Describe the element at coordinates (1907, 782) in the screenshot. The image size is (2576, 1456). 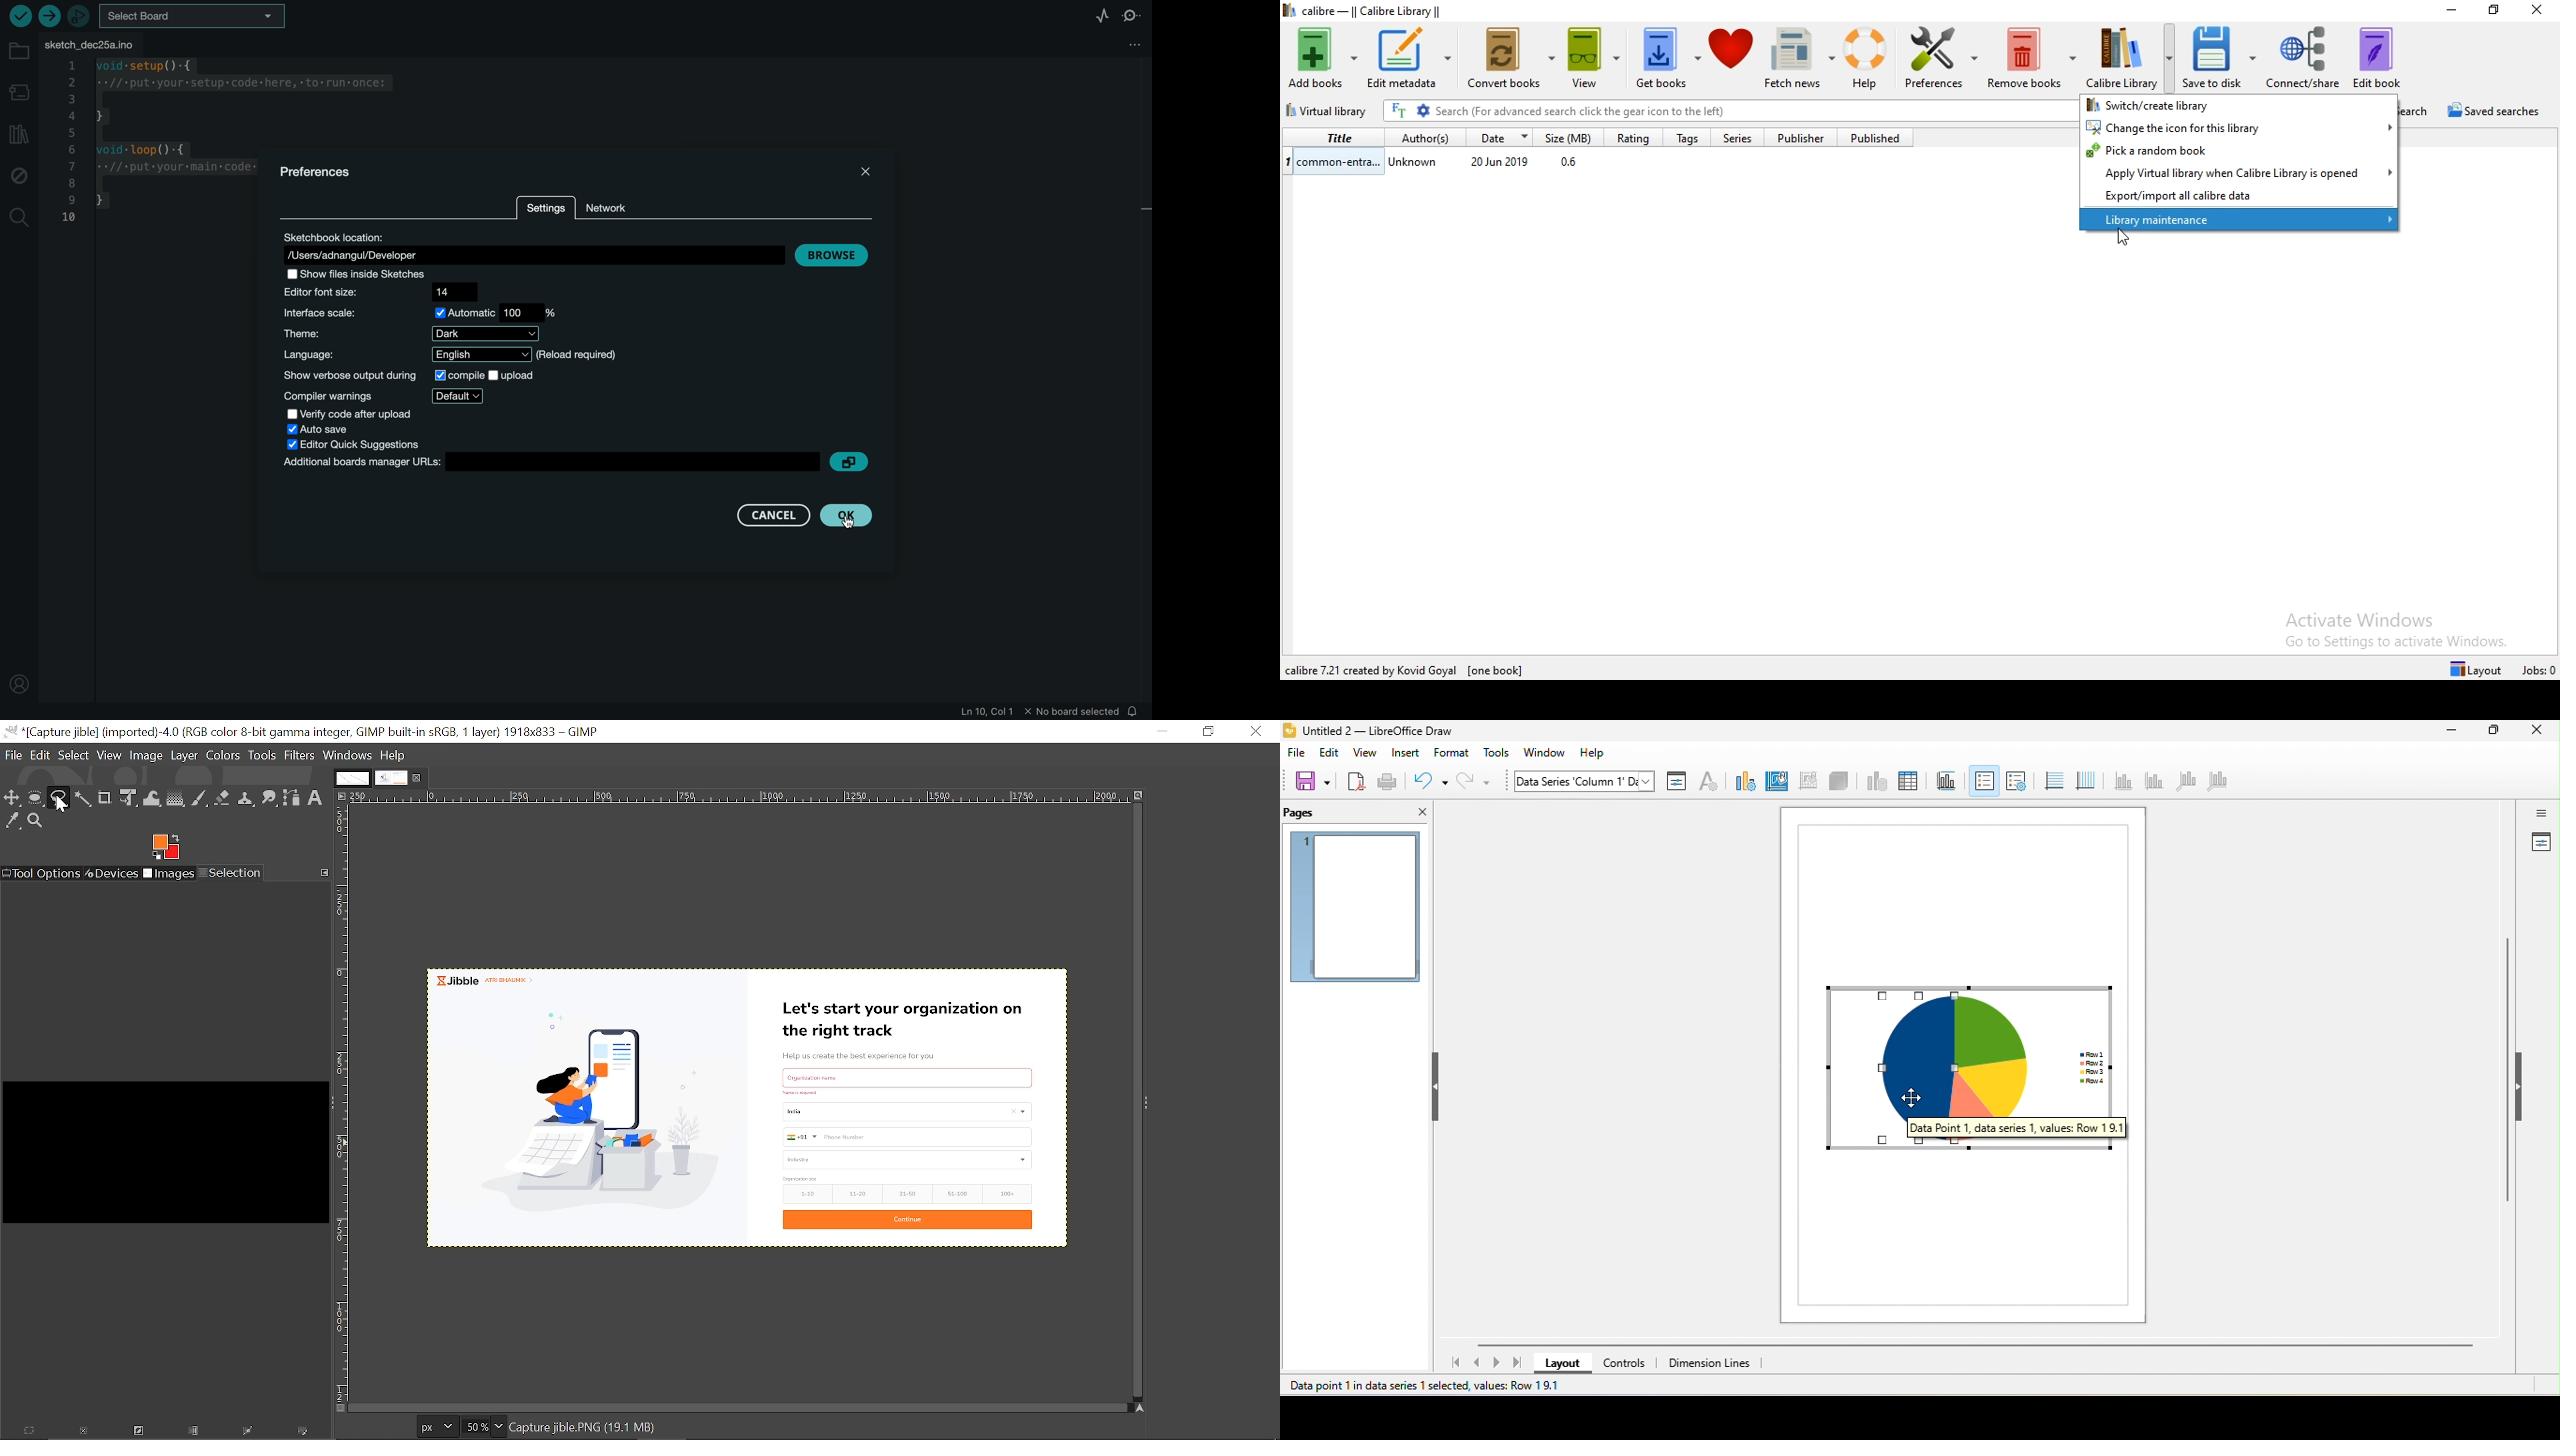
I see `data table` at that location.